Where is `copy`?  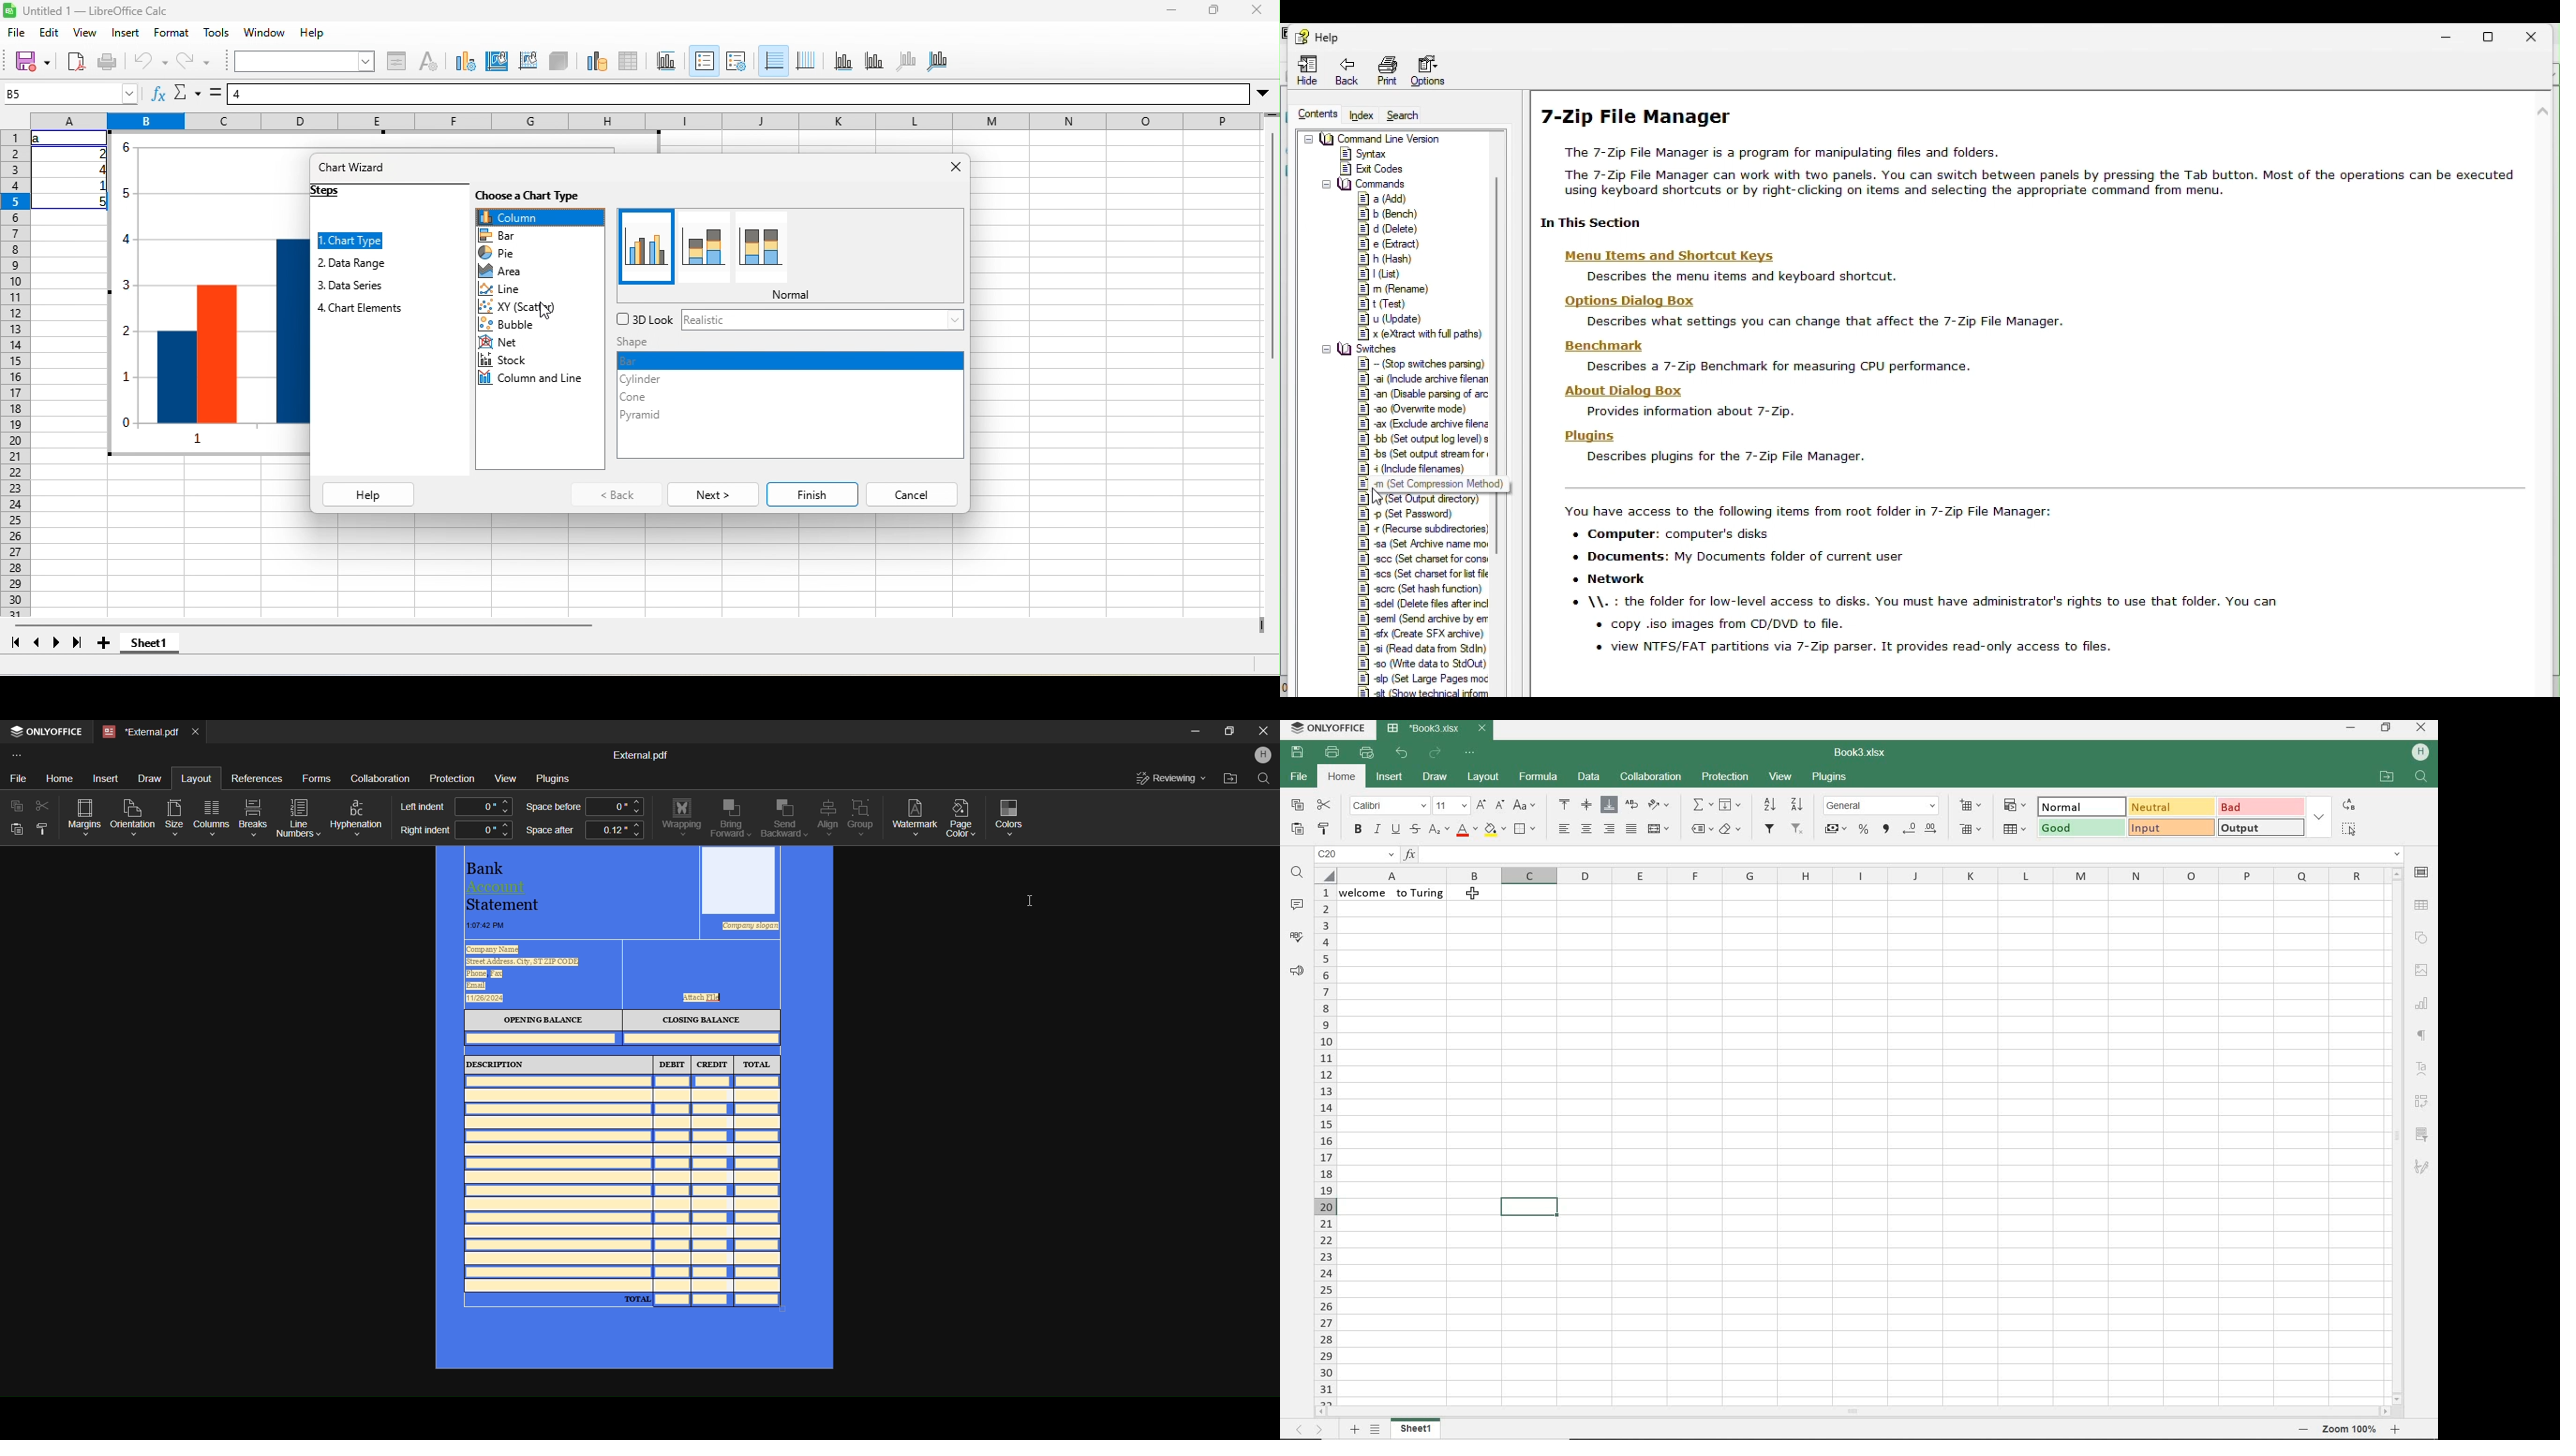 copy is located at coordinates (1297, 805).